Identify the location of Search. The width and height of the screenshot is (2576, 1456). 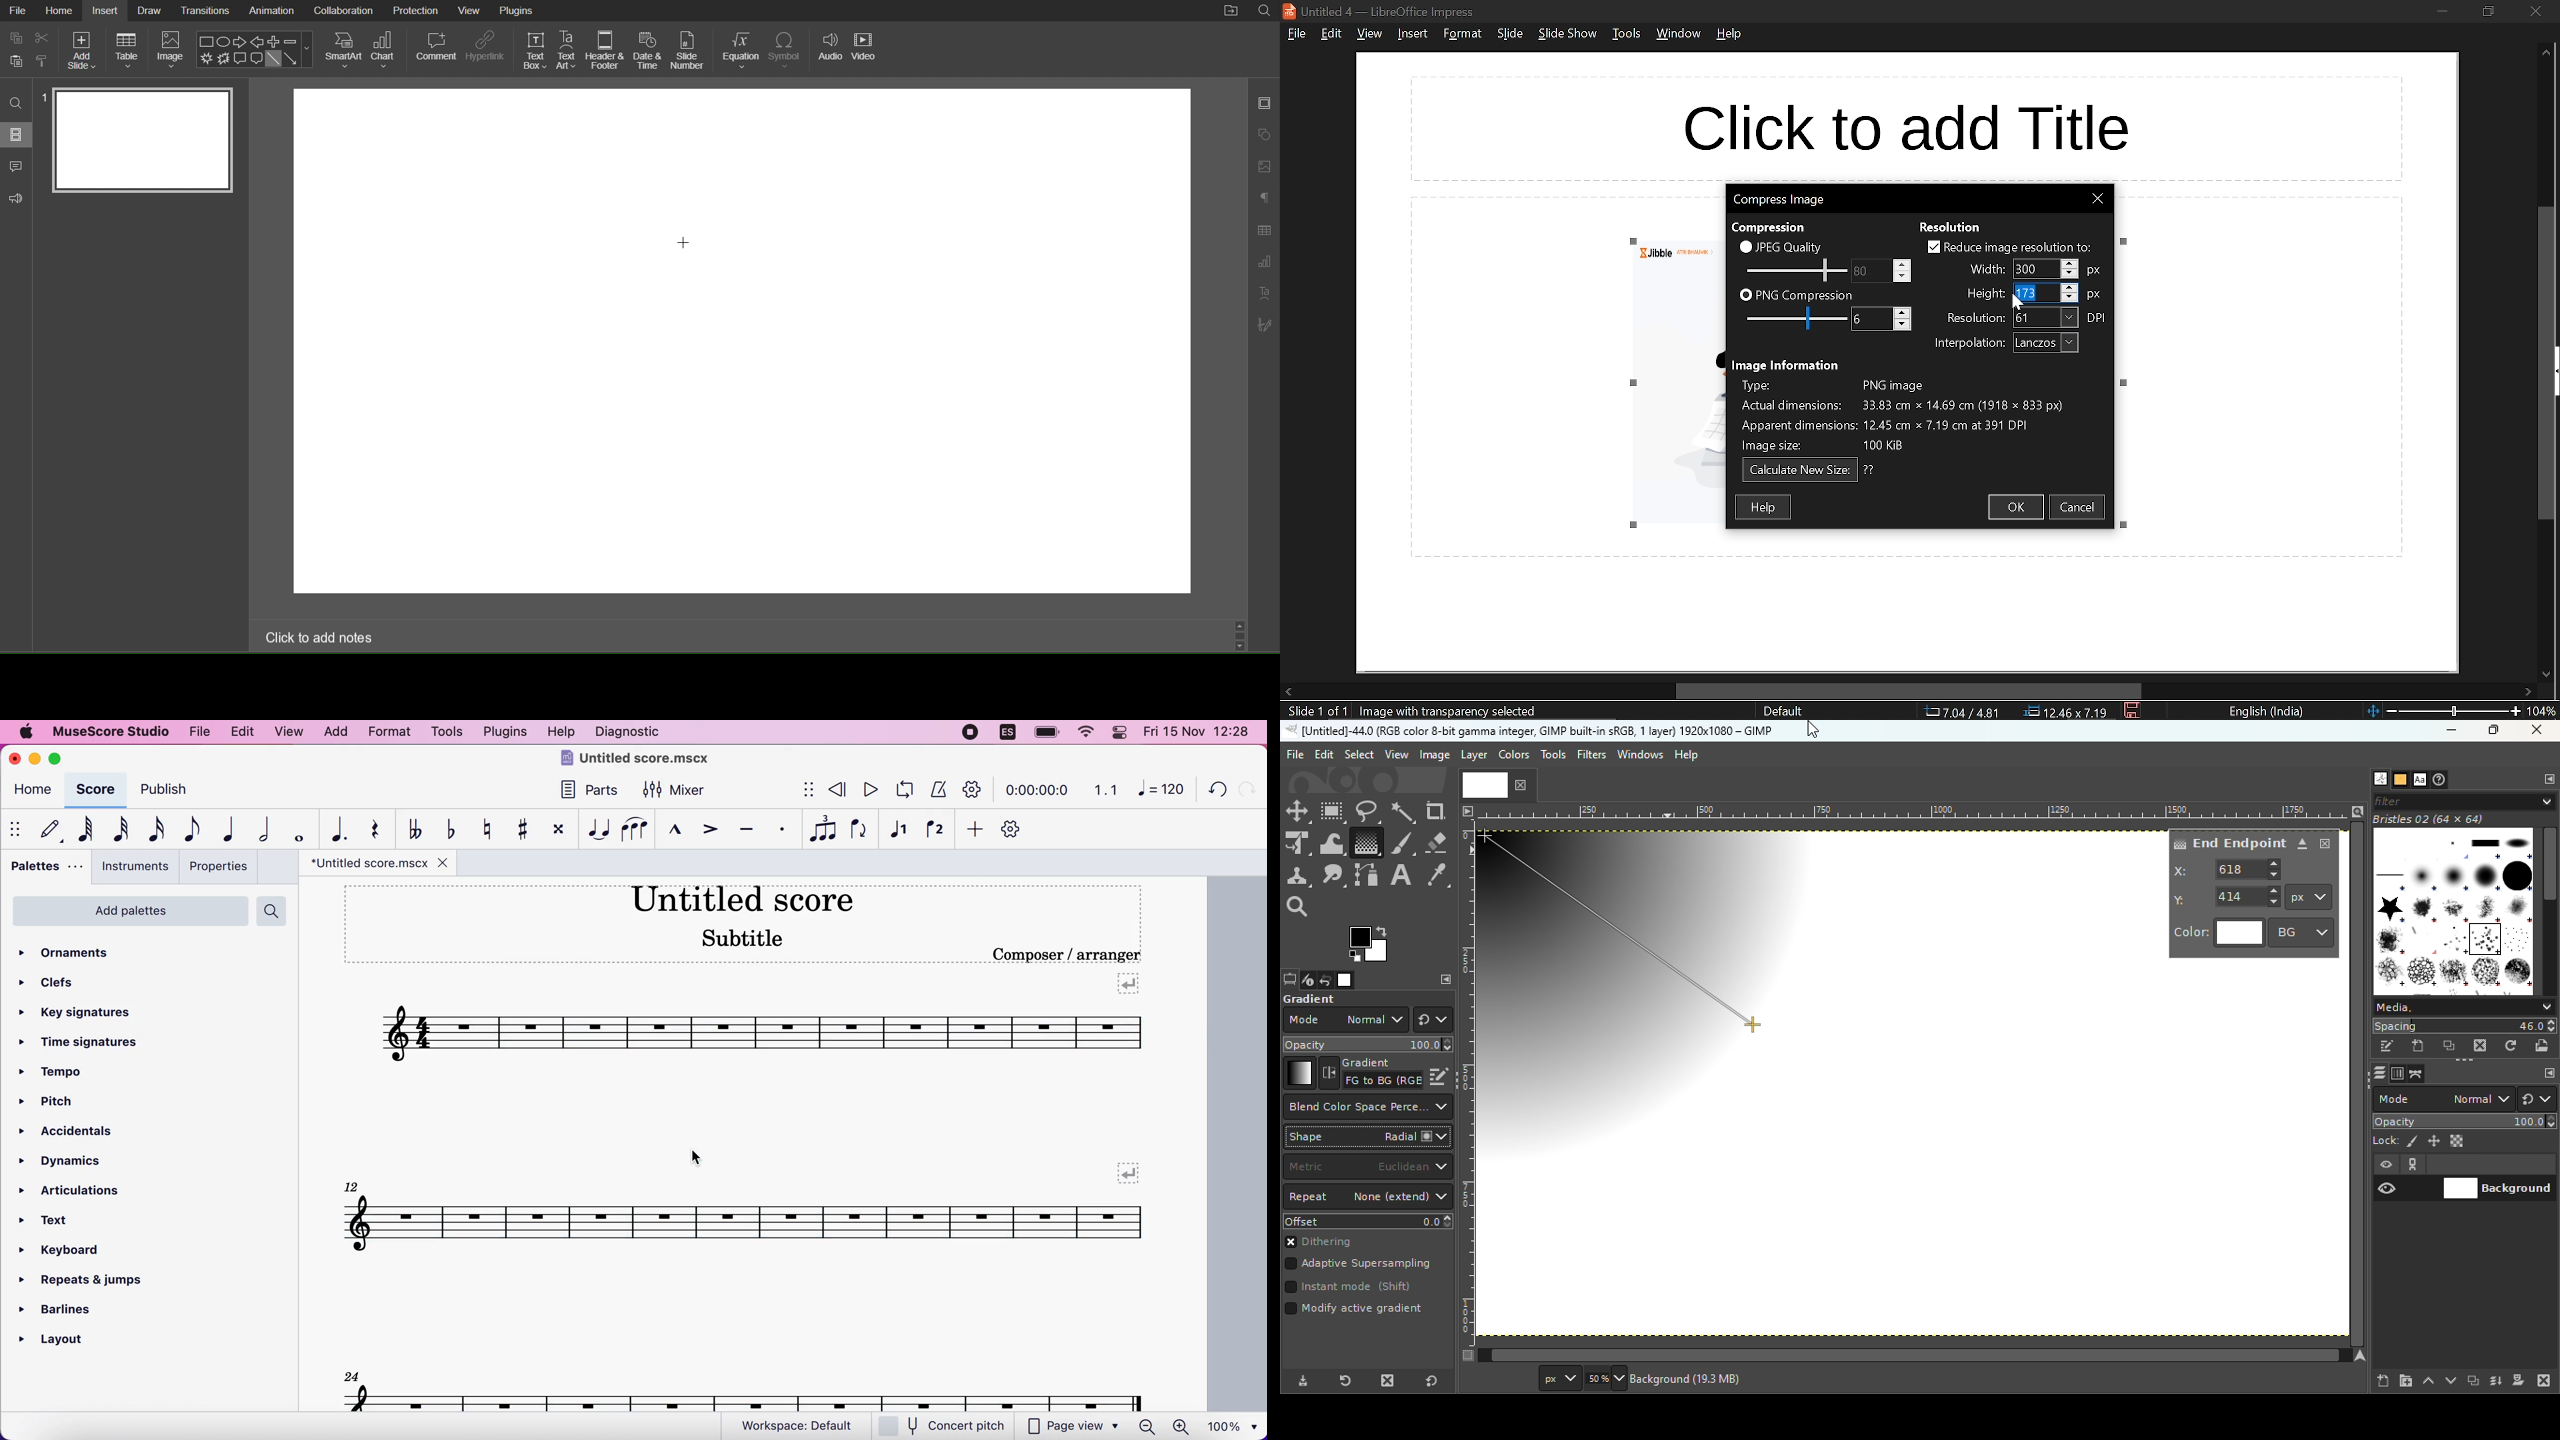
(1264, 11).